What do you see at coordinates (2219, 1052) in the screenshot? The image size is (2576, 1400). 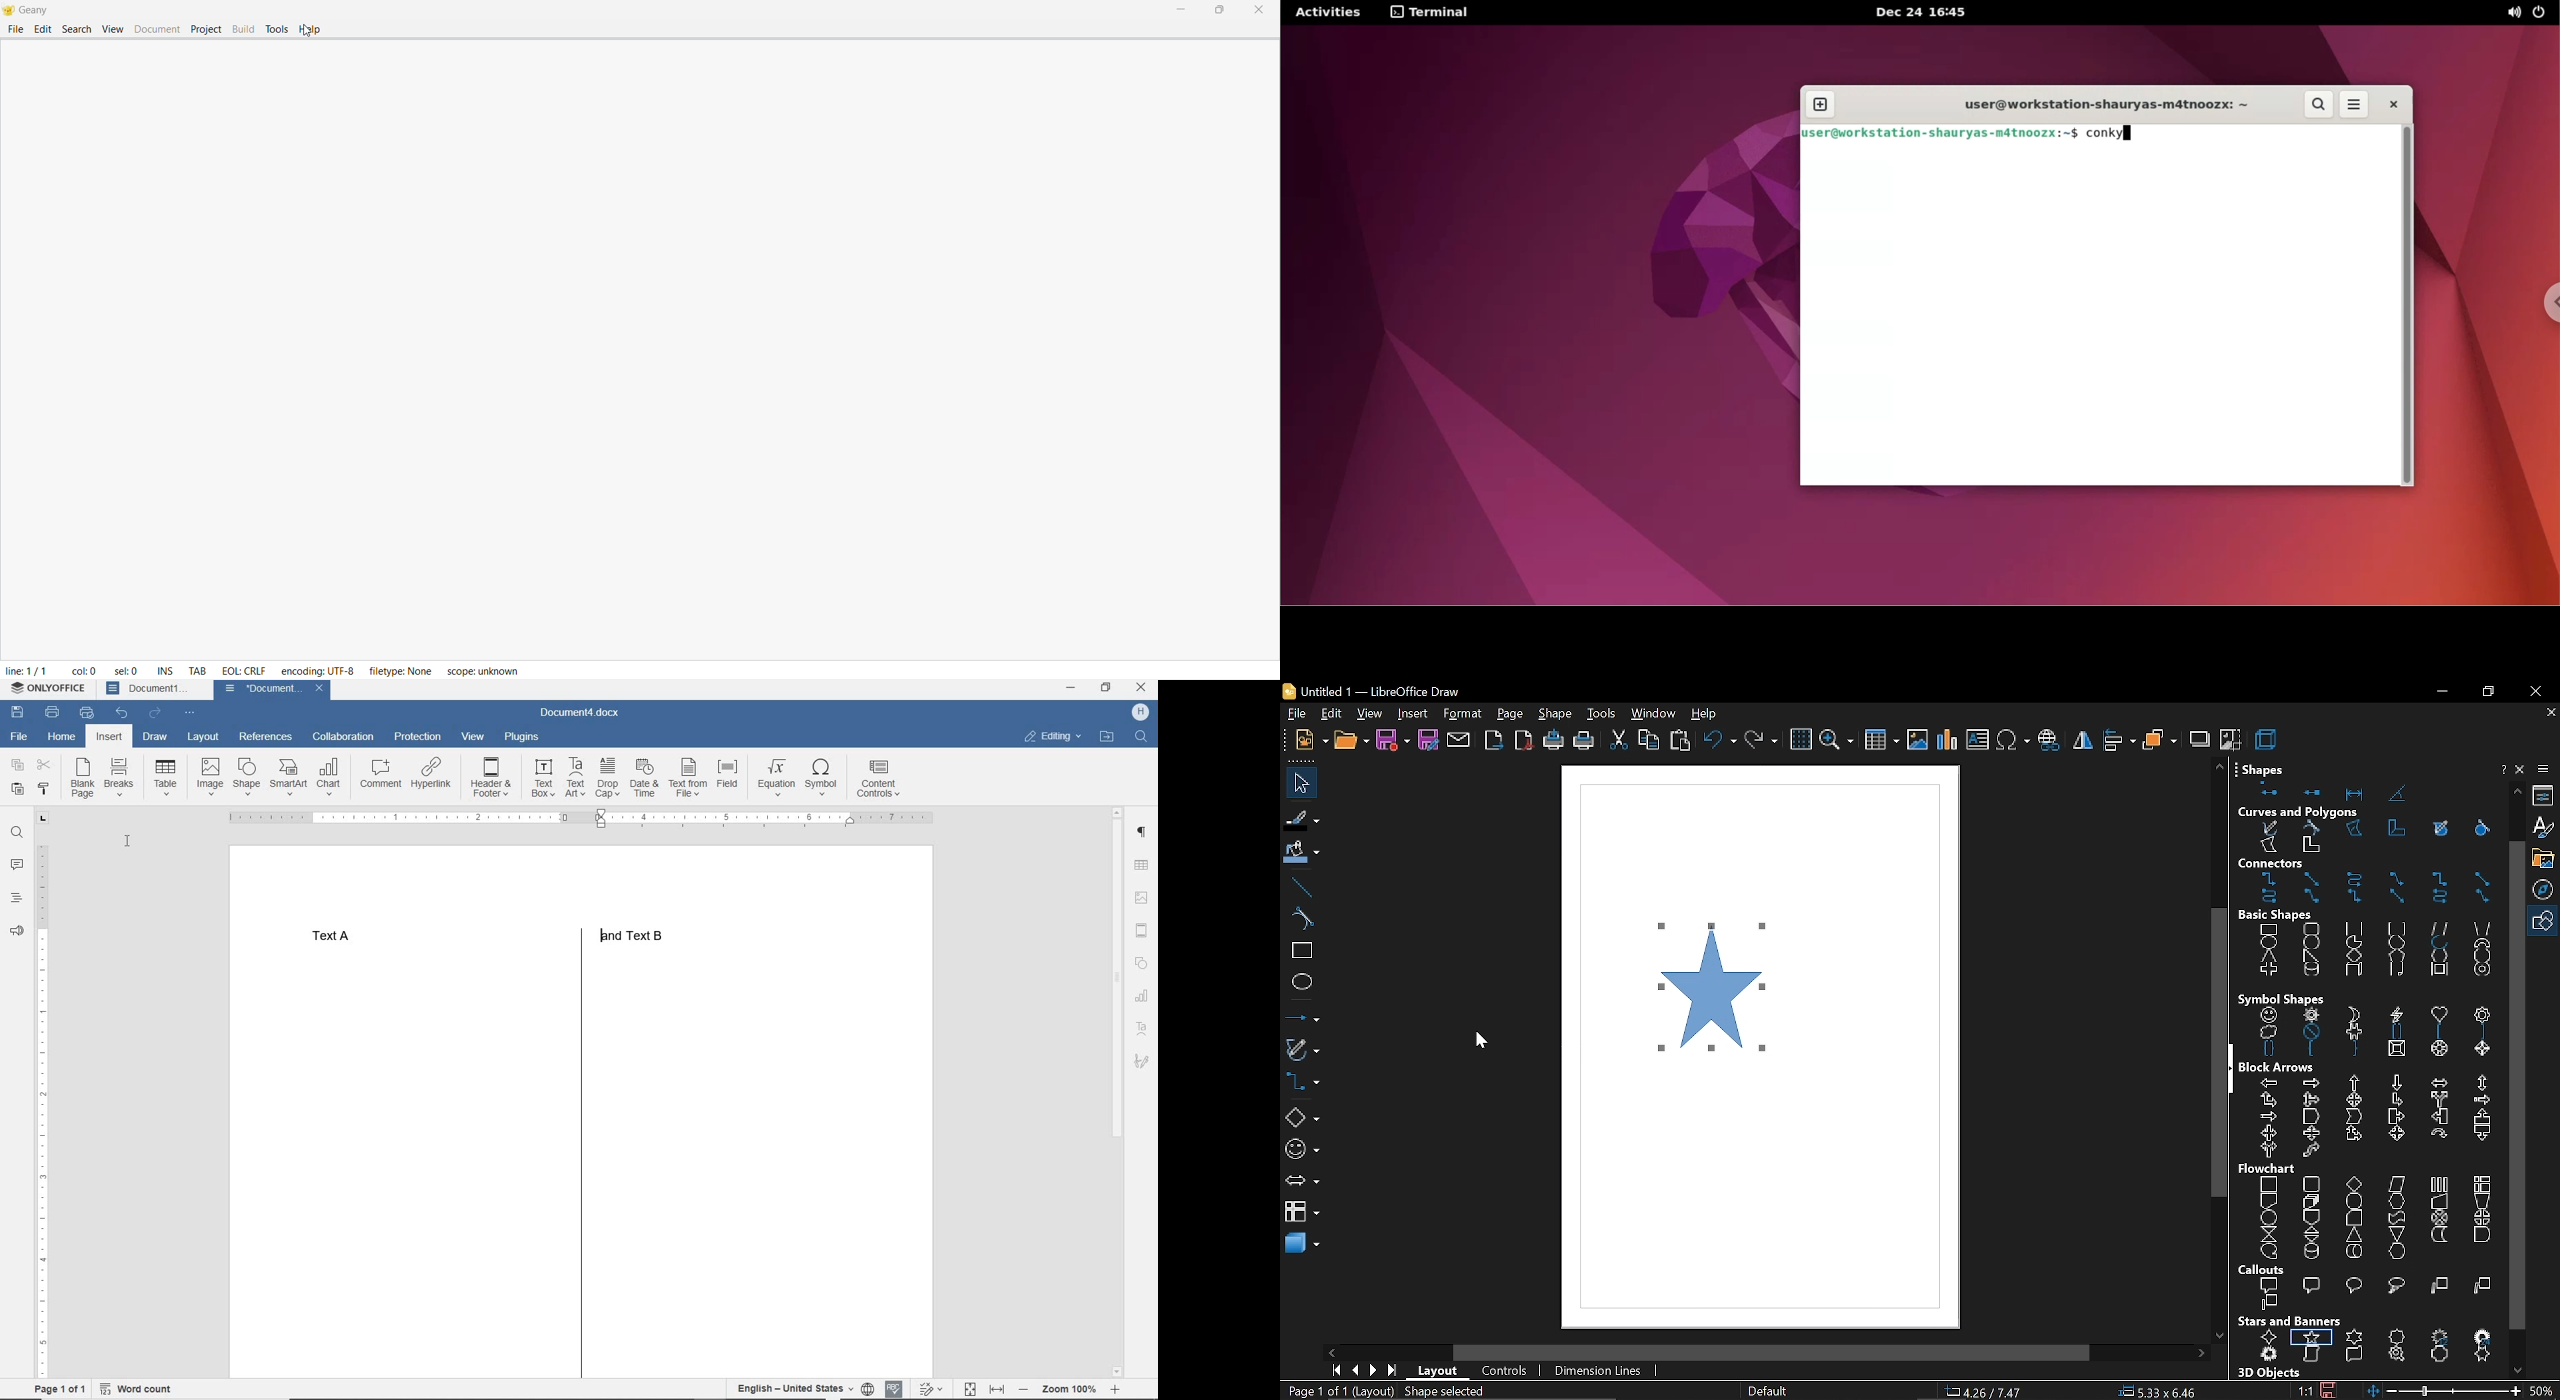 I see `vertical scroll bar` at bounding box center [2219, 1052].